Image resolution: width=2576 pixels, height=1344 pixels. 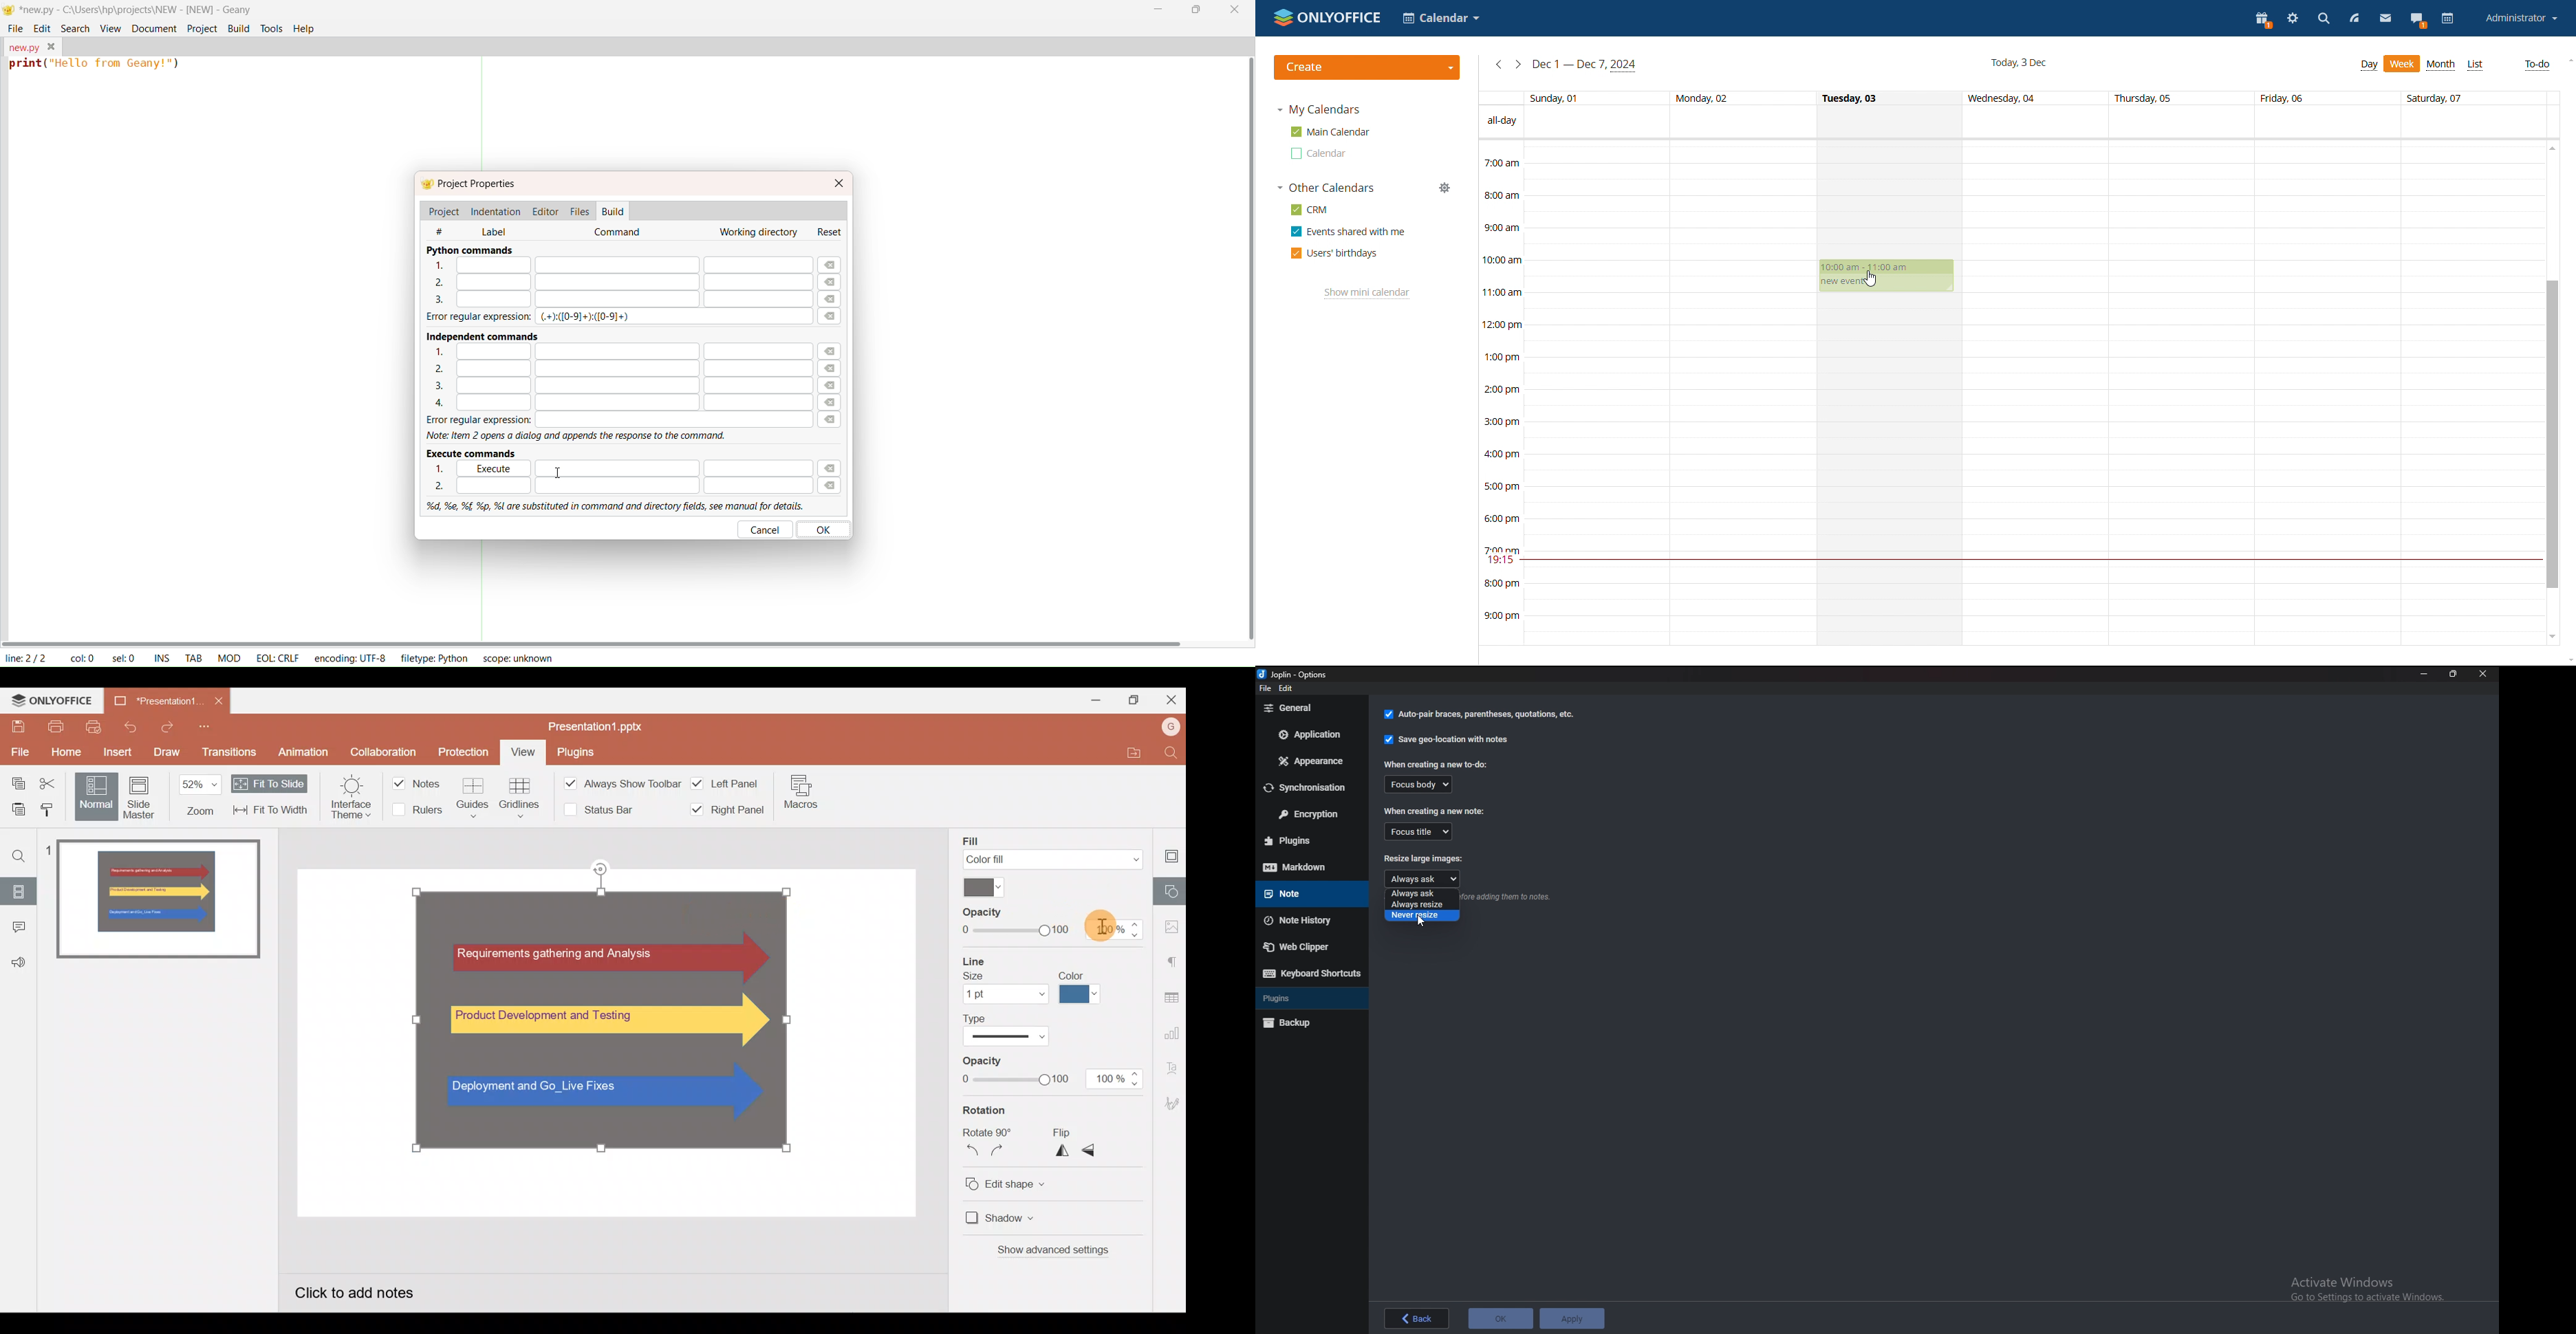 I want to click on save geo location with notes, so click(x=1446, y=741).